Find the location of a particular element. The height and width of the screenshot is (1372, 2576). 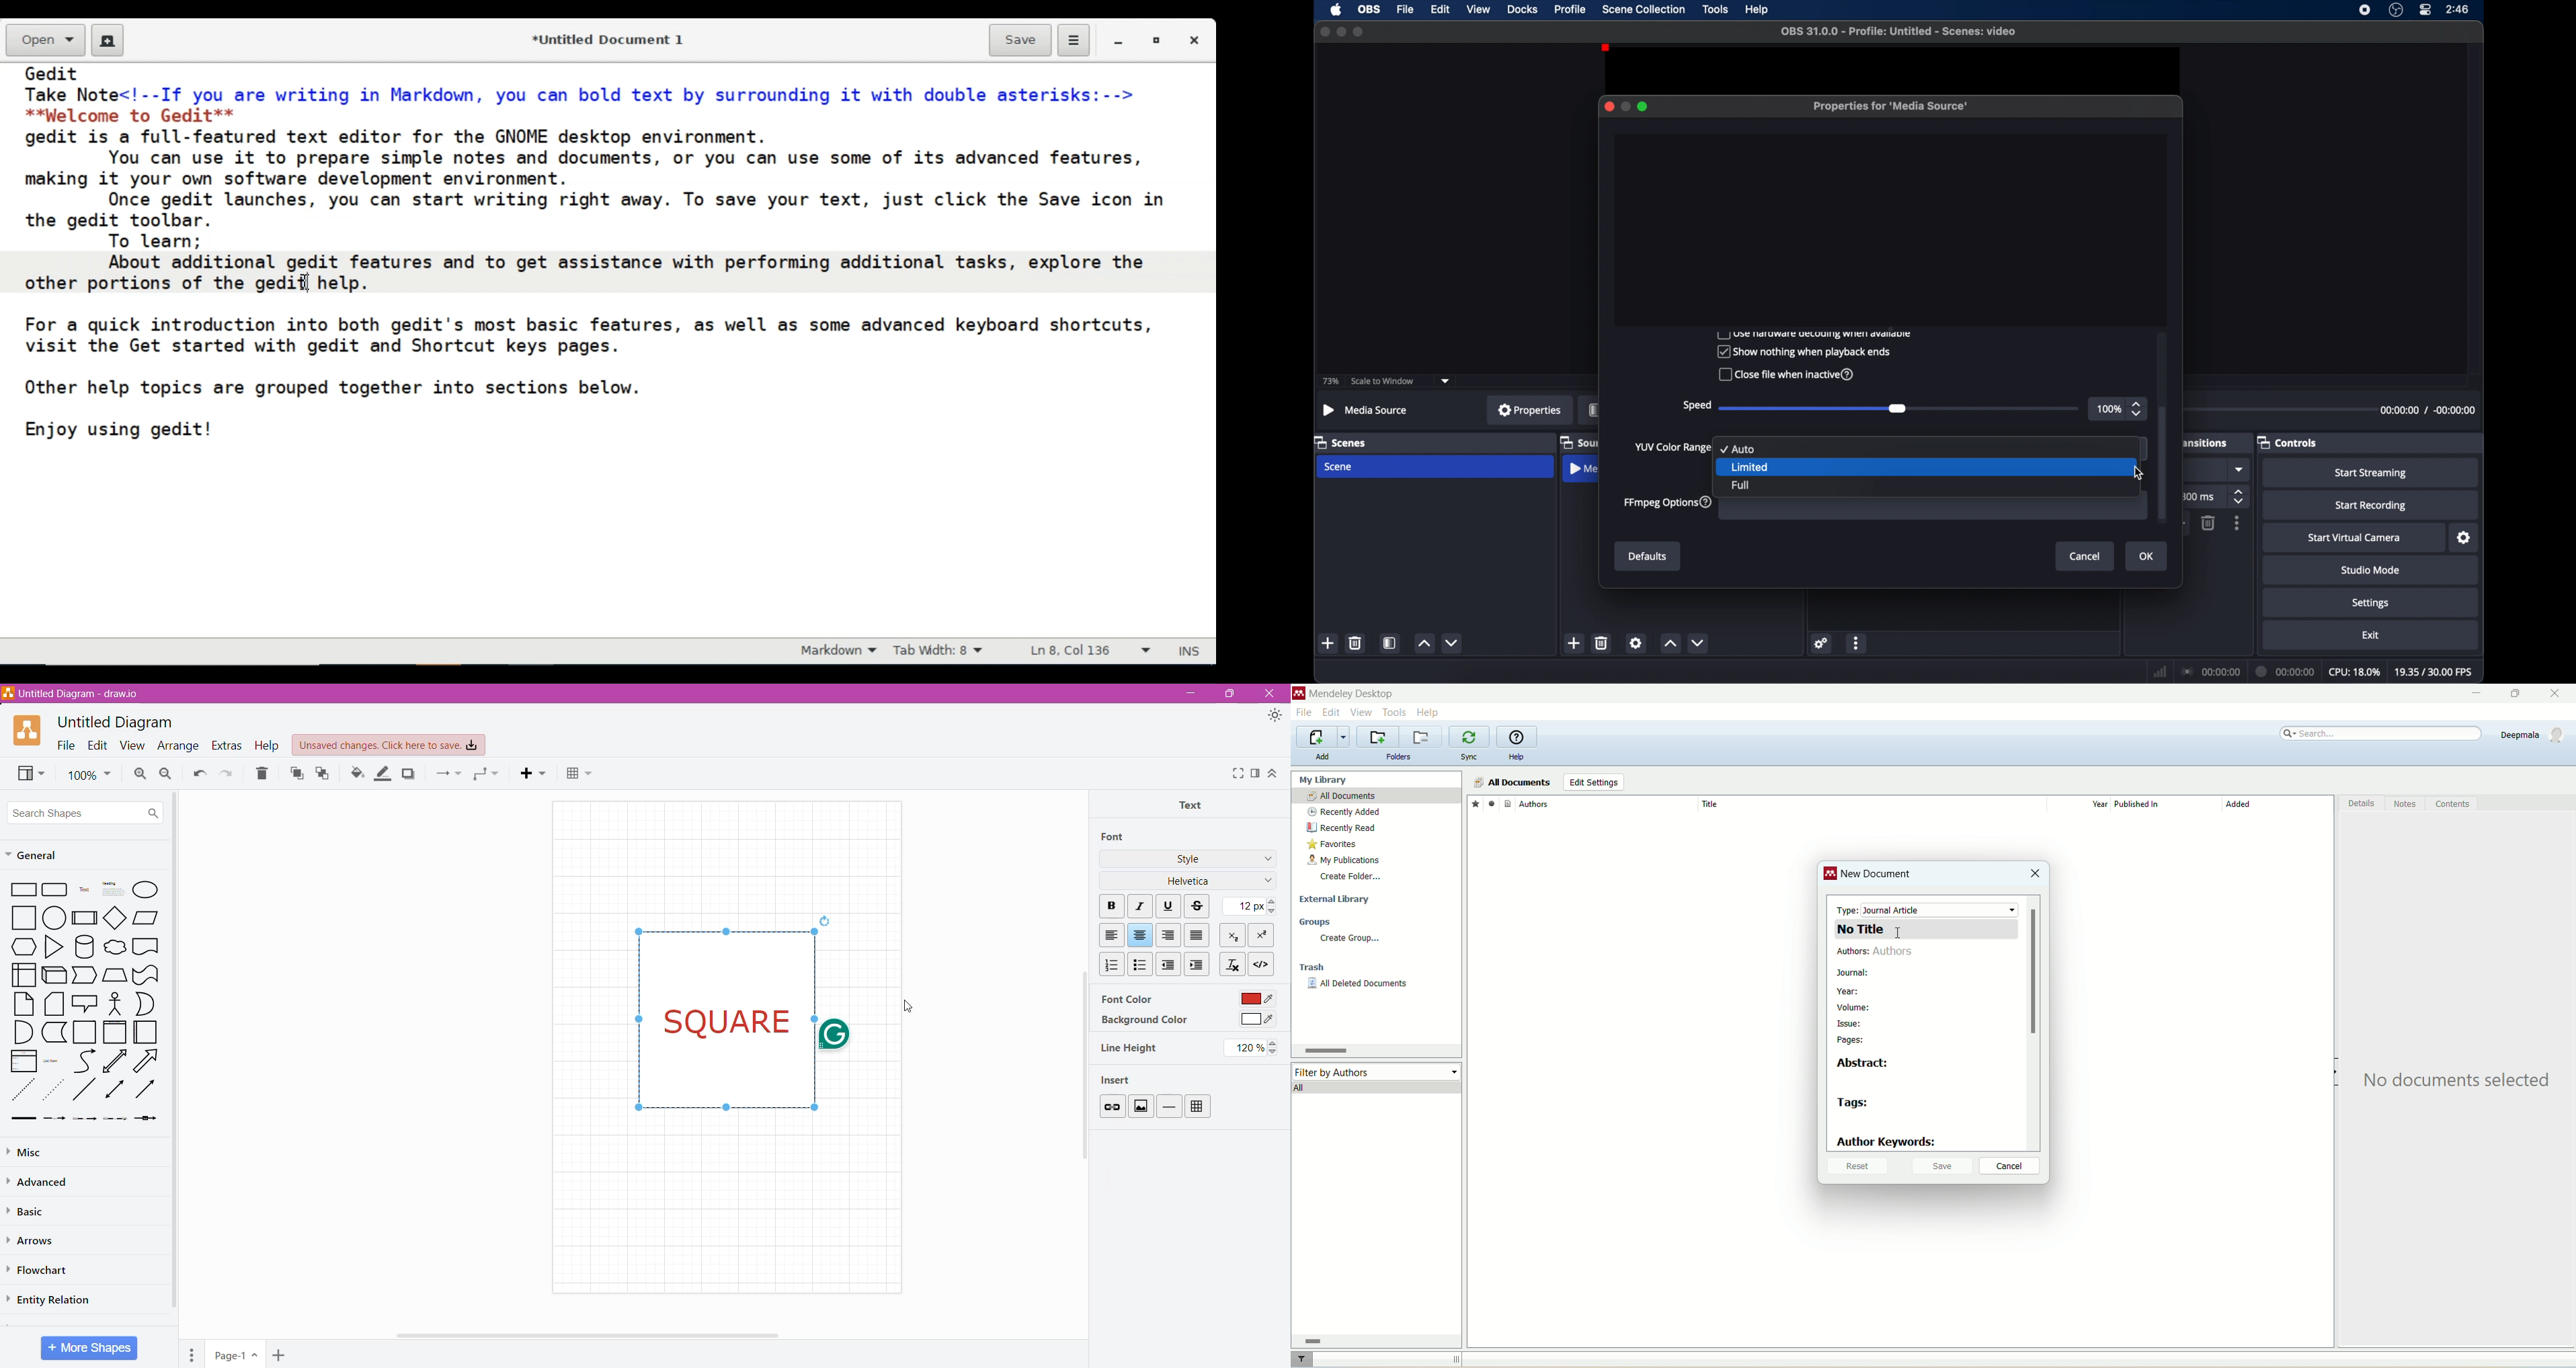

Waypoints is located at coordinates (487, 774).